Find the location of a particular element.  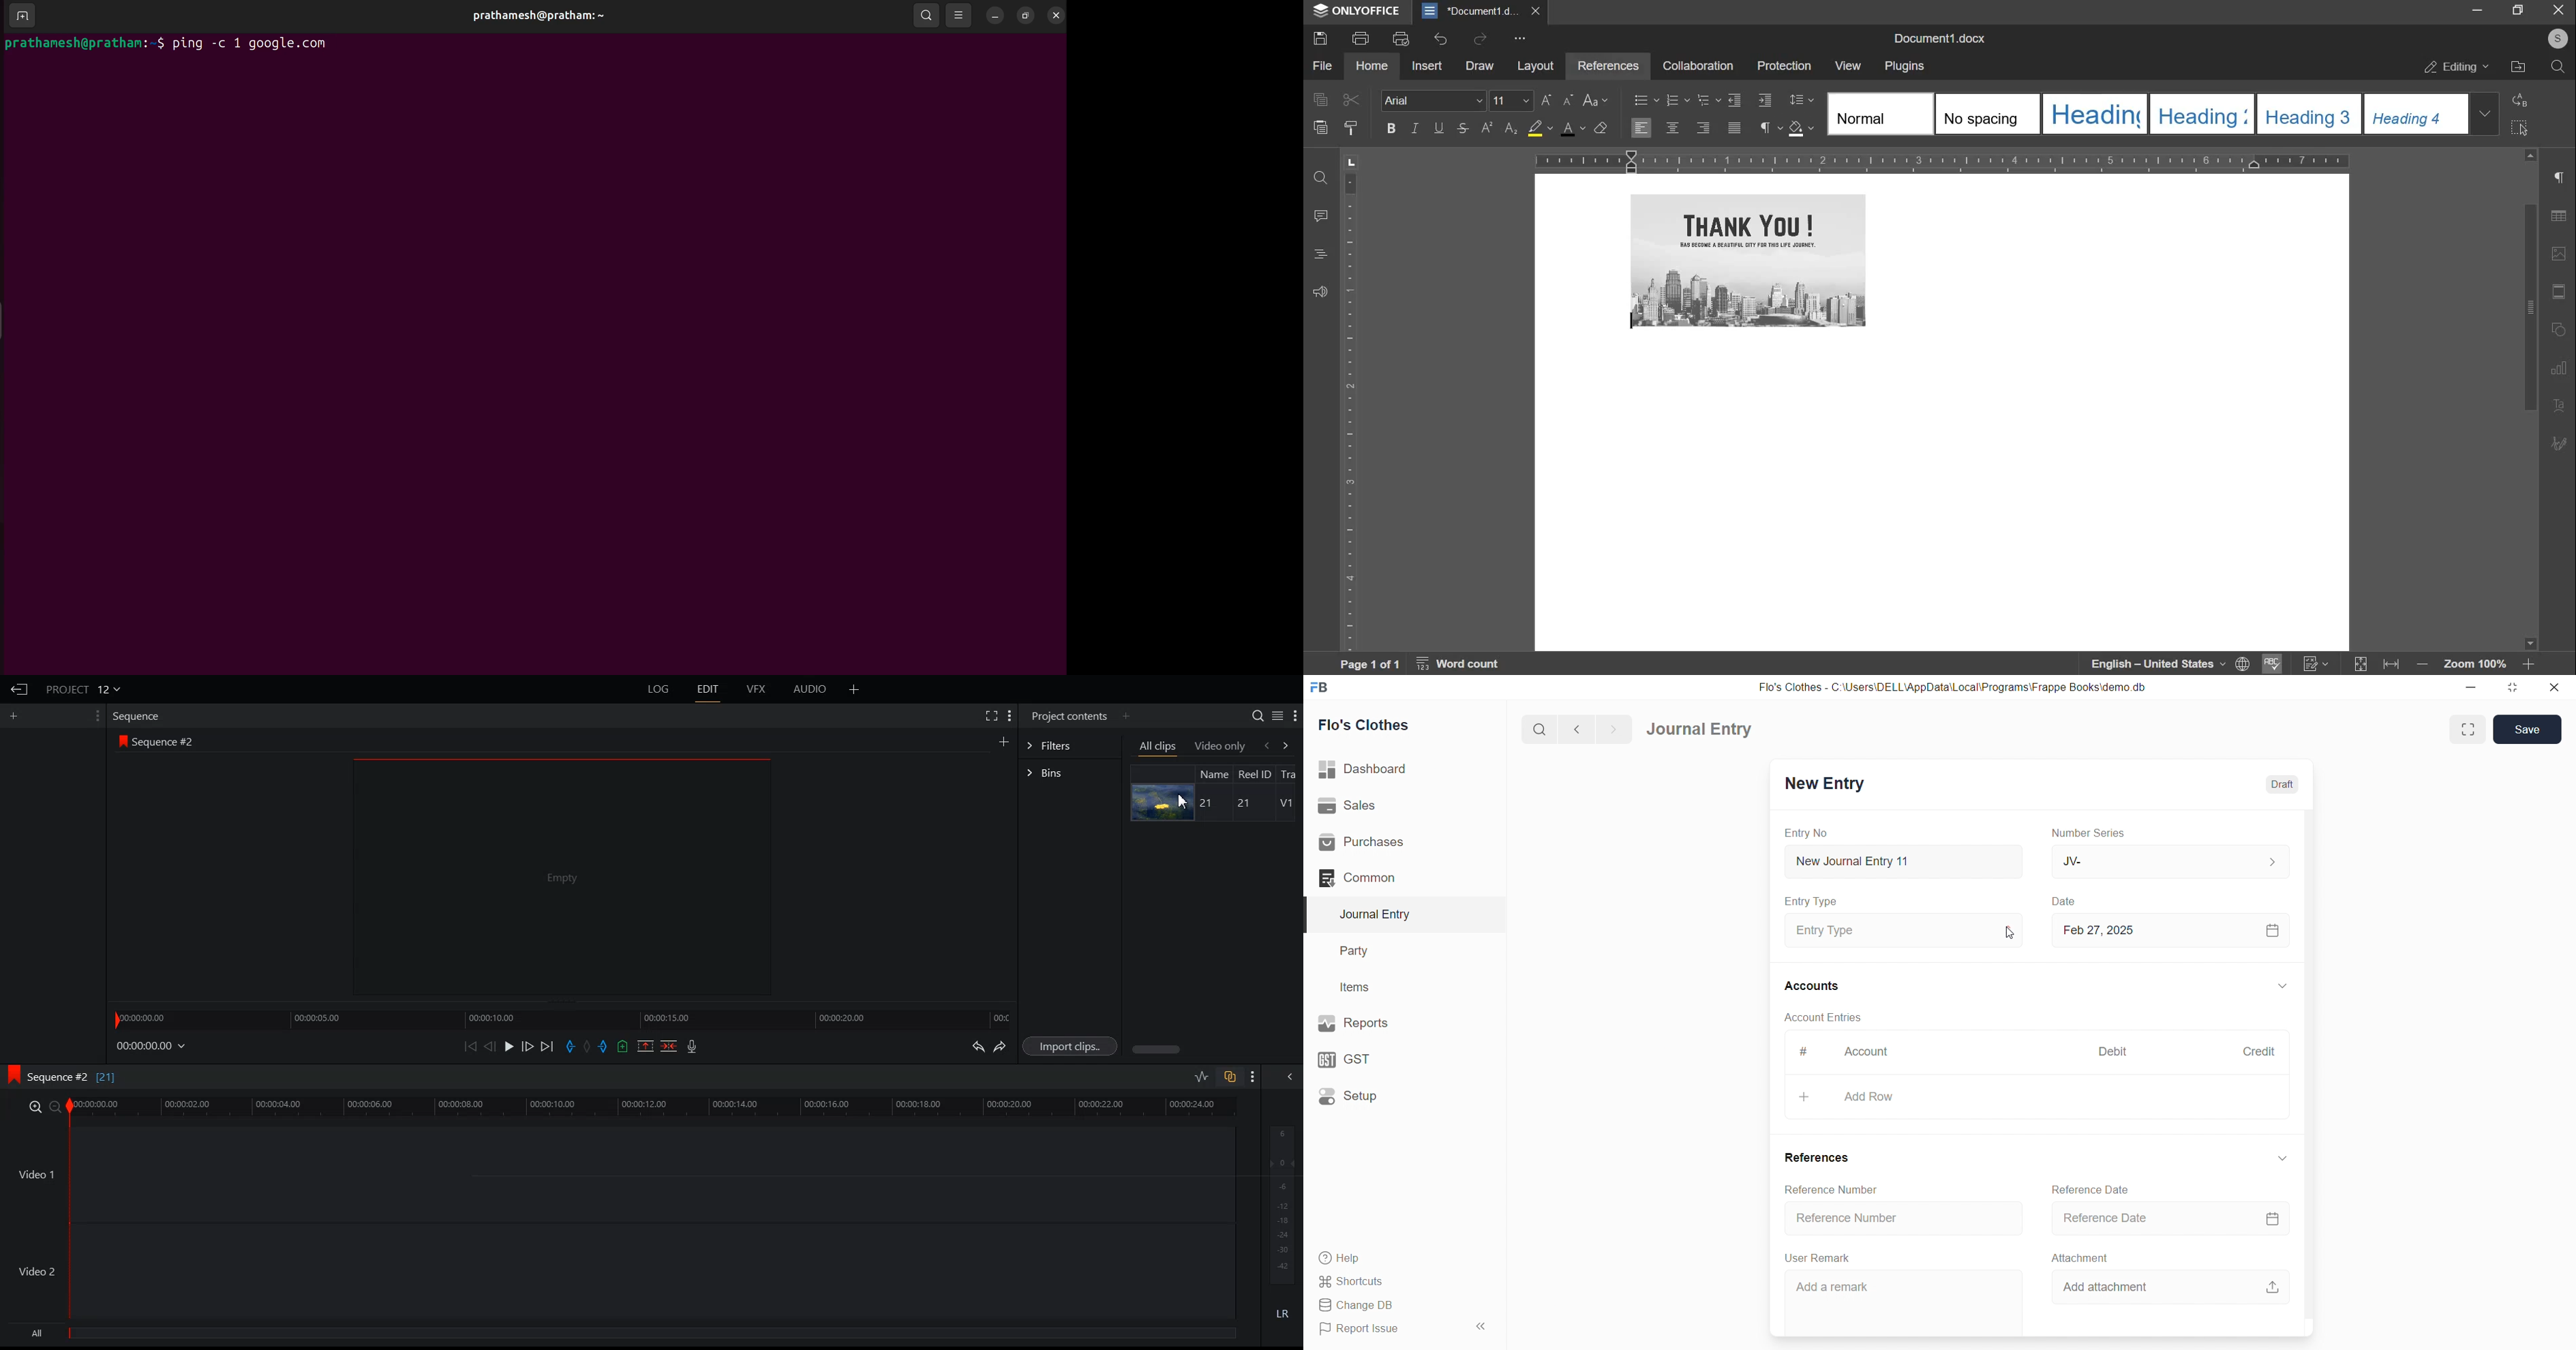

file is located at coordinates (1323, 67).